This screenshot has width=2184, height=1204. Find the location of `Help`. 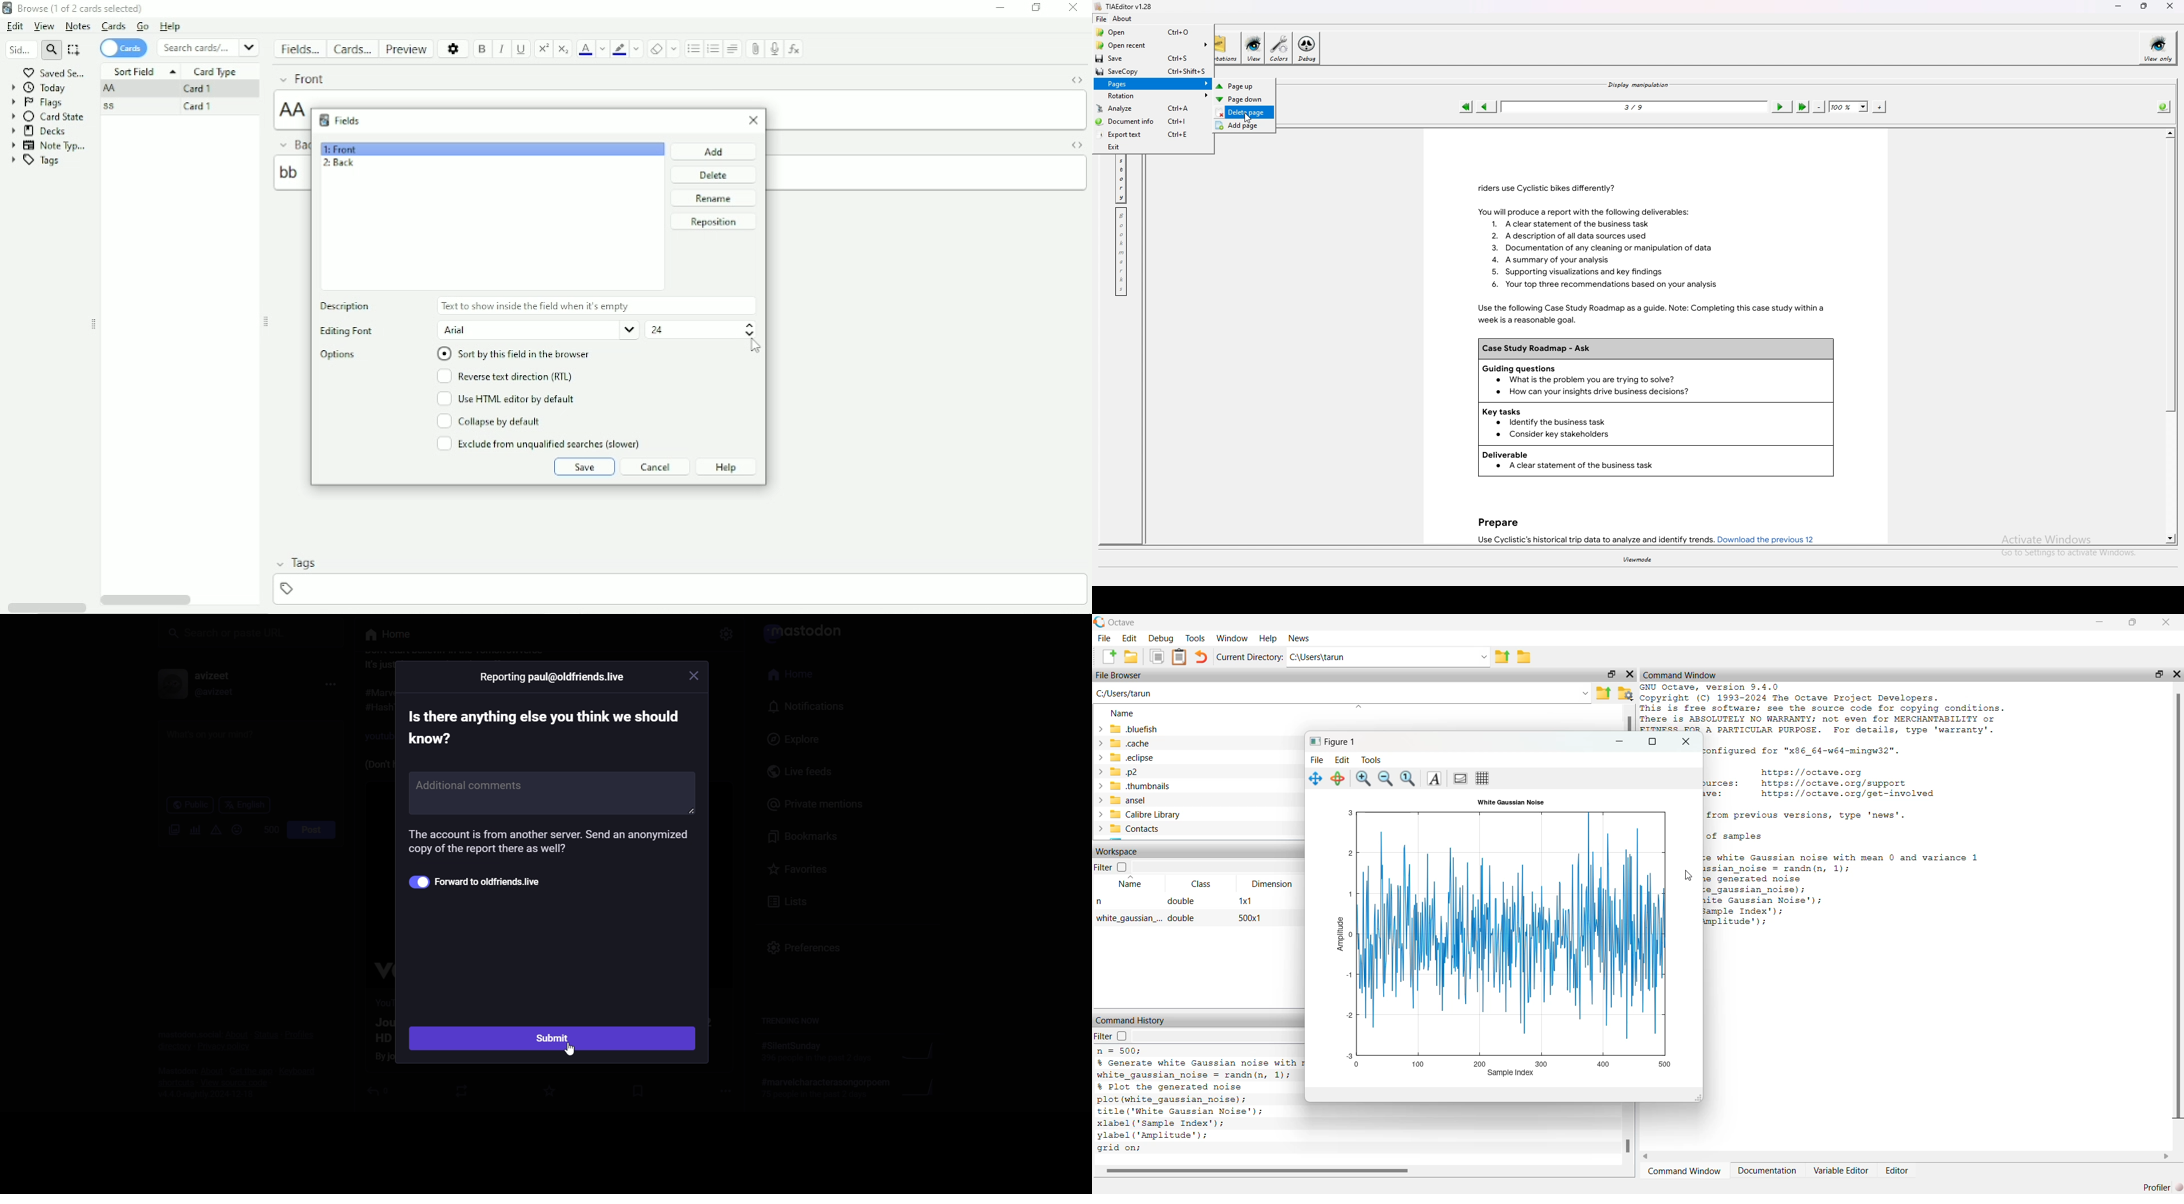

Help is located at coordinates (727, 467).